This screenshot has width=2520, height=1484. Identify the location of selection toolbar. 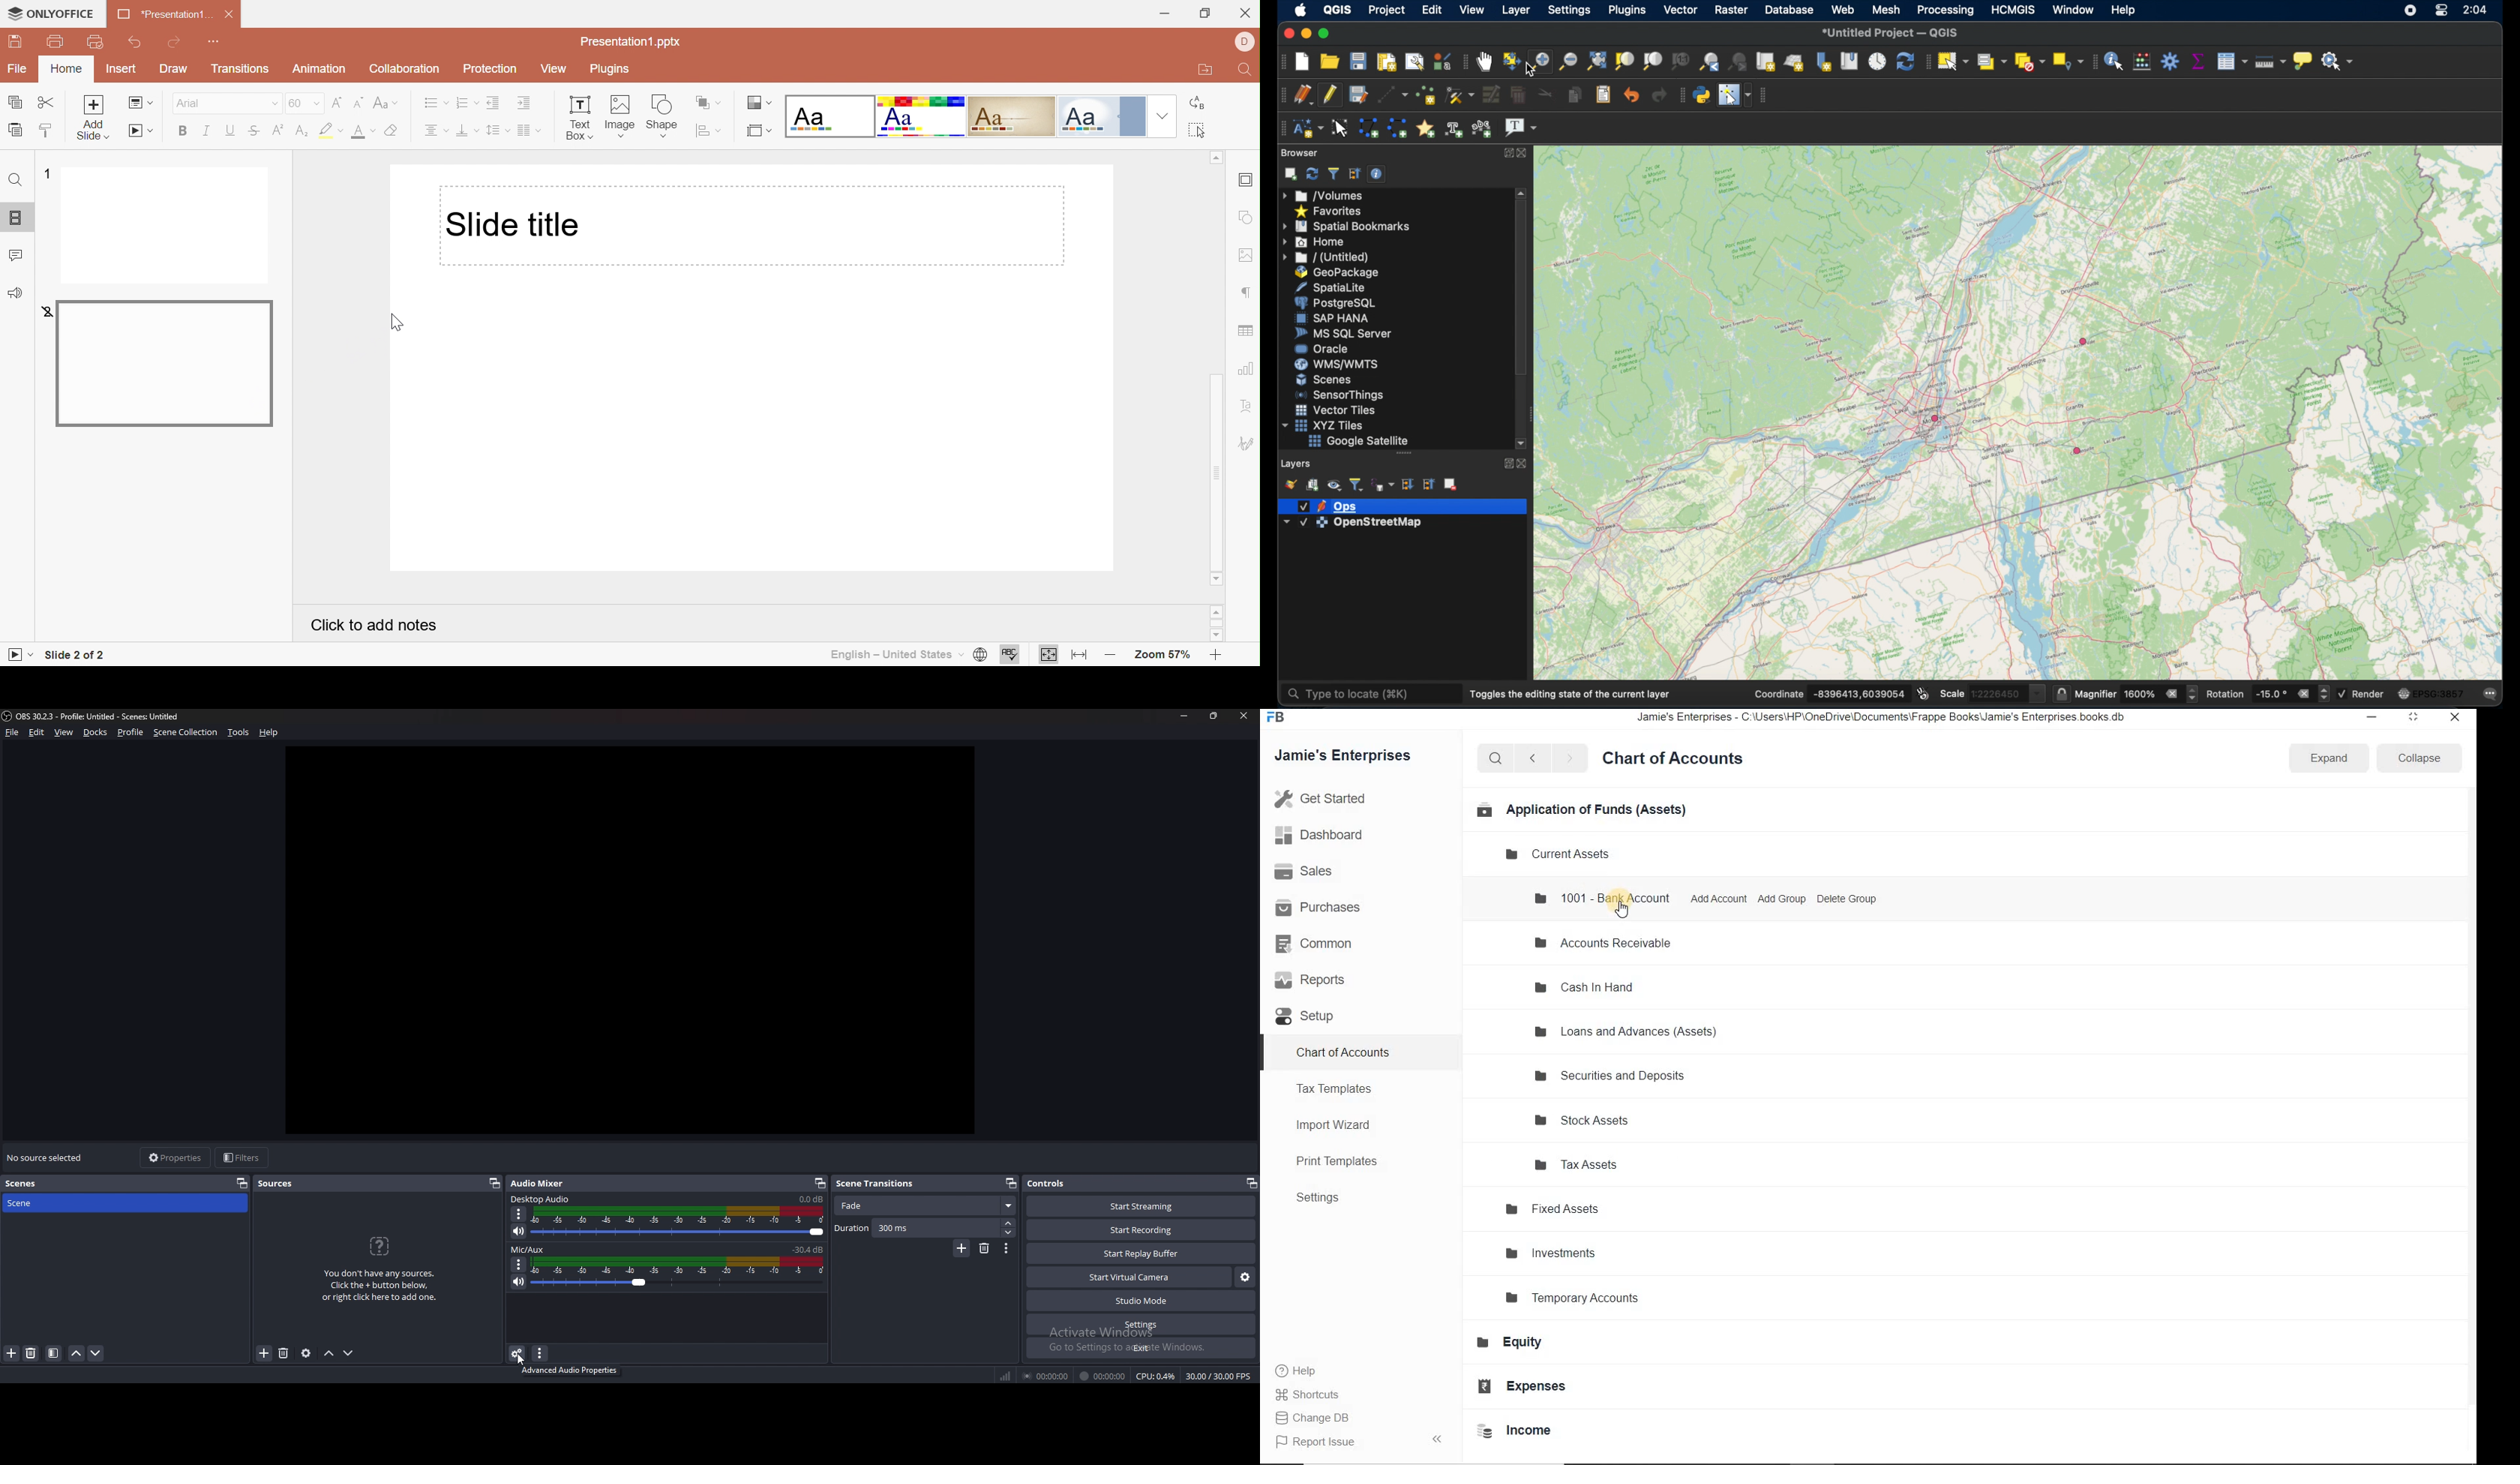
(1926, 62).